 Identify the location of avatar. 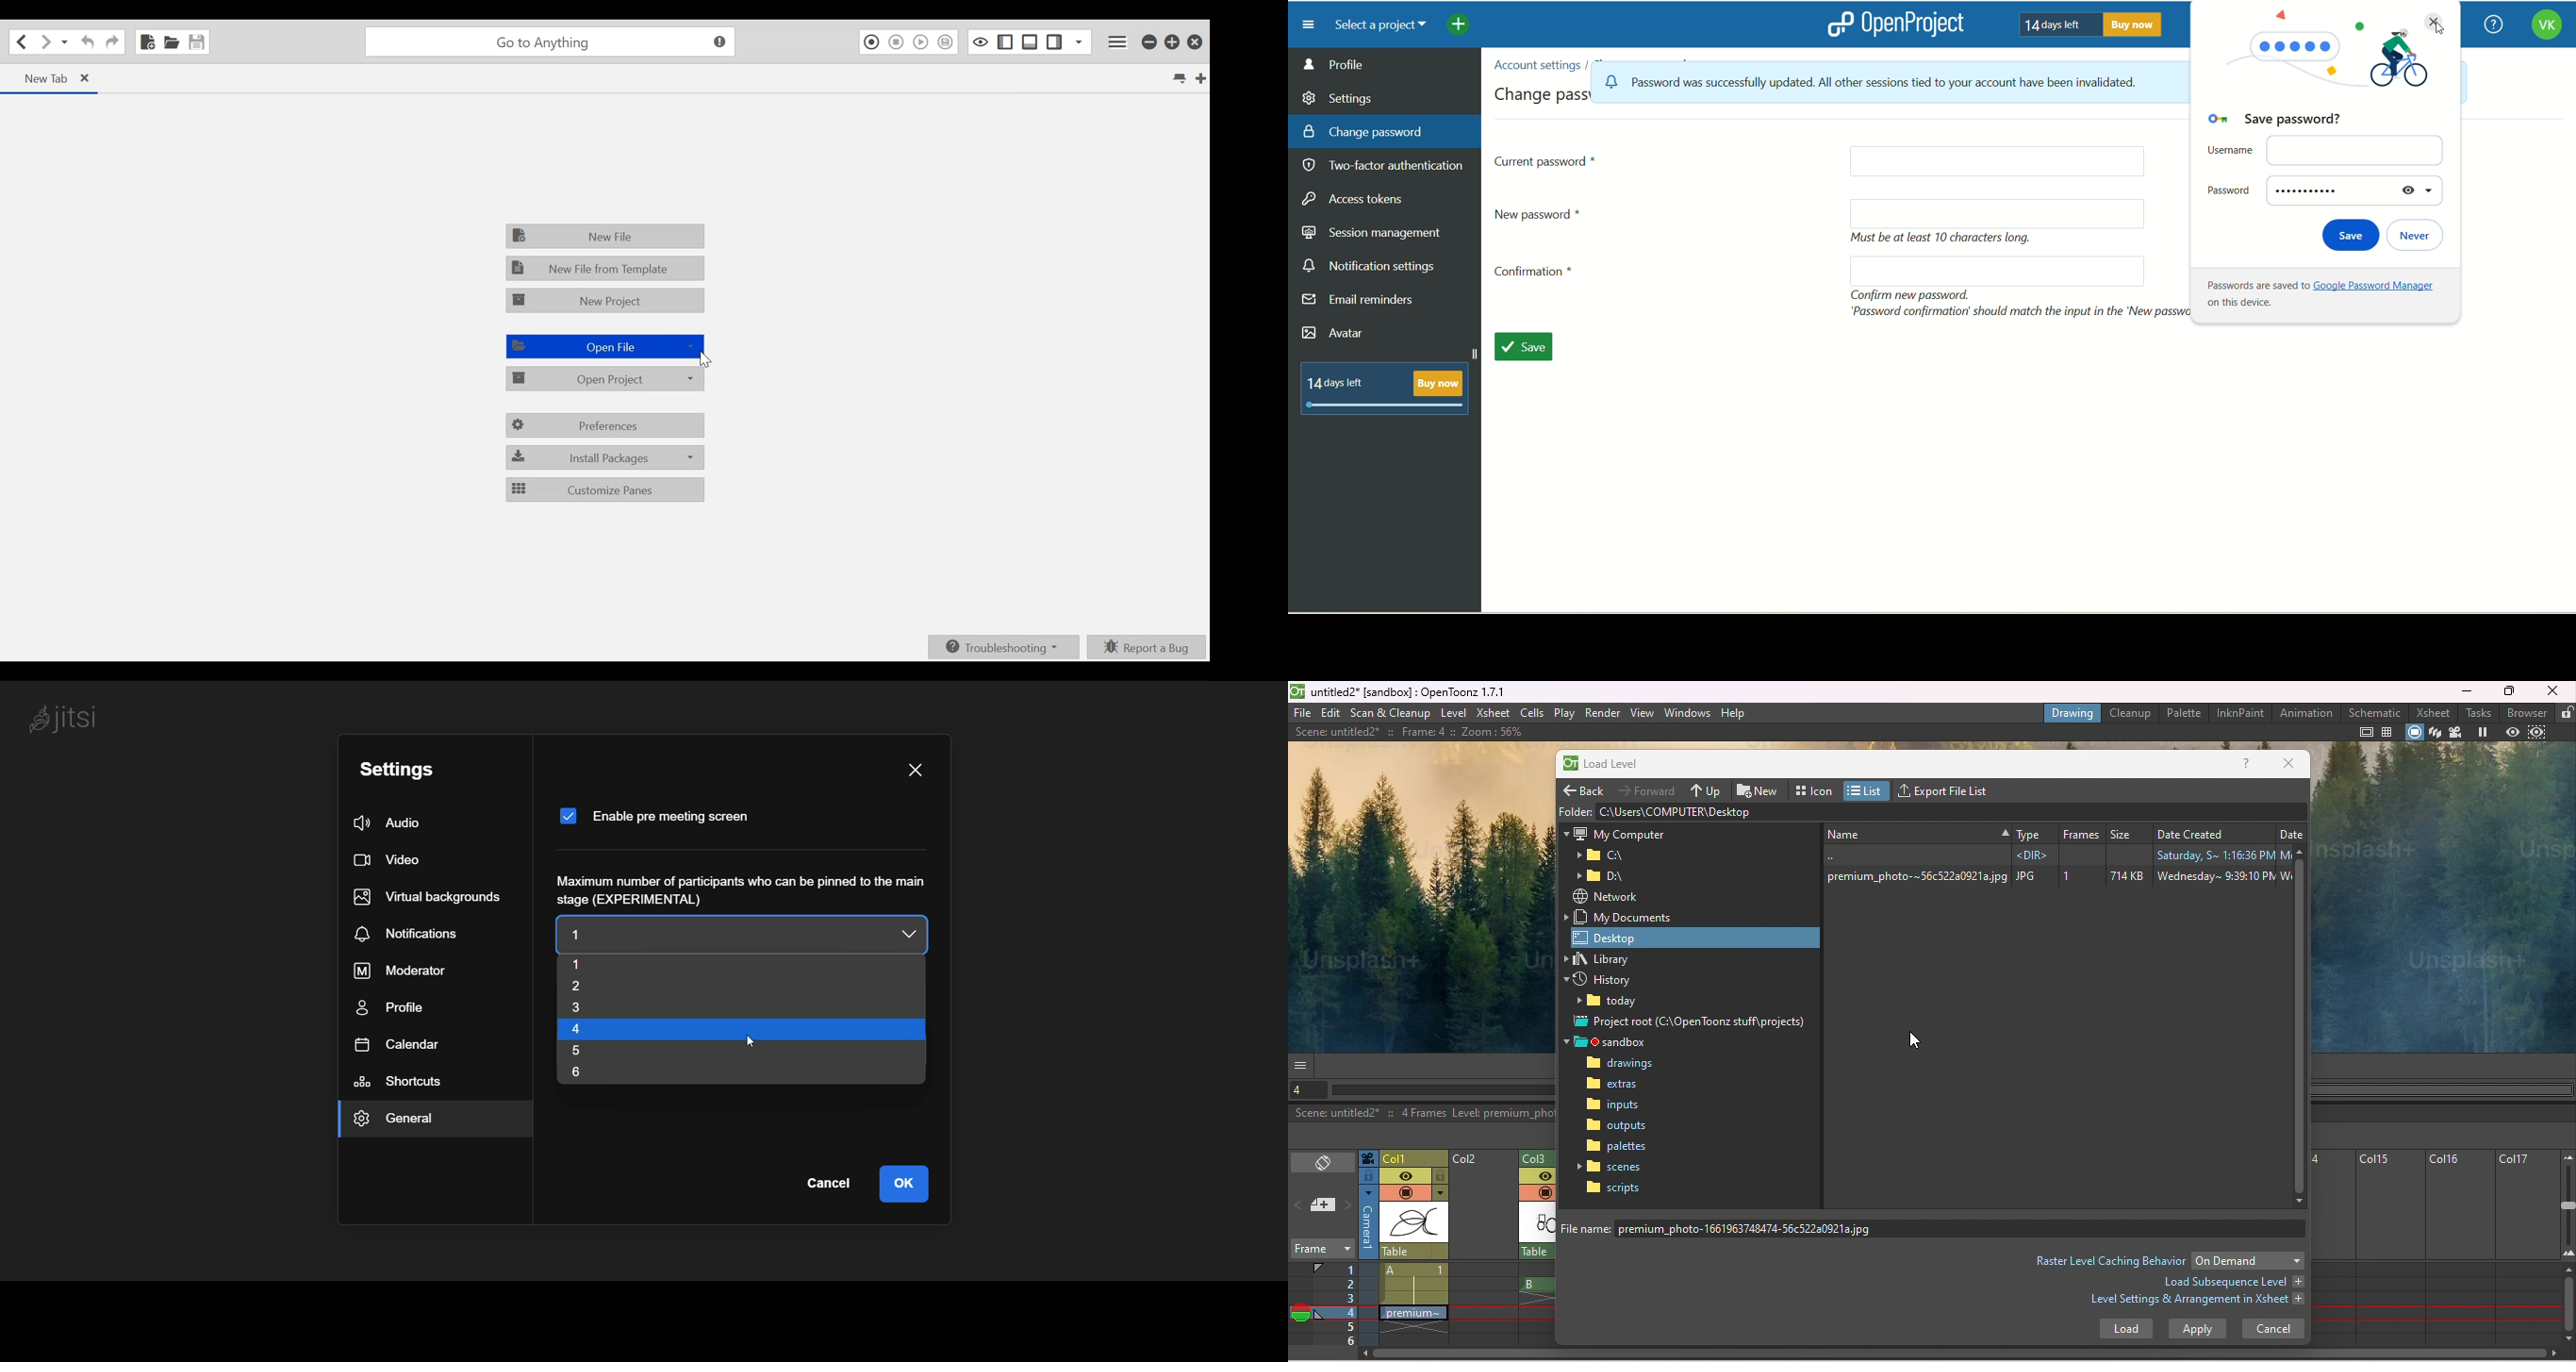
(1336, 335).